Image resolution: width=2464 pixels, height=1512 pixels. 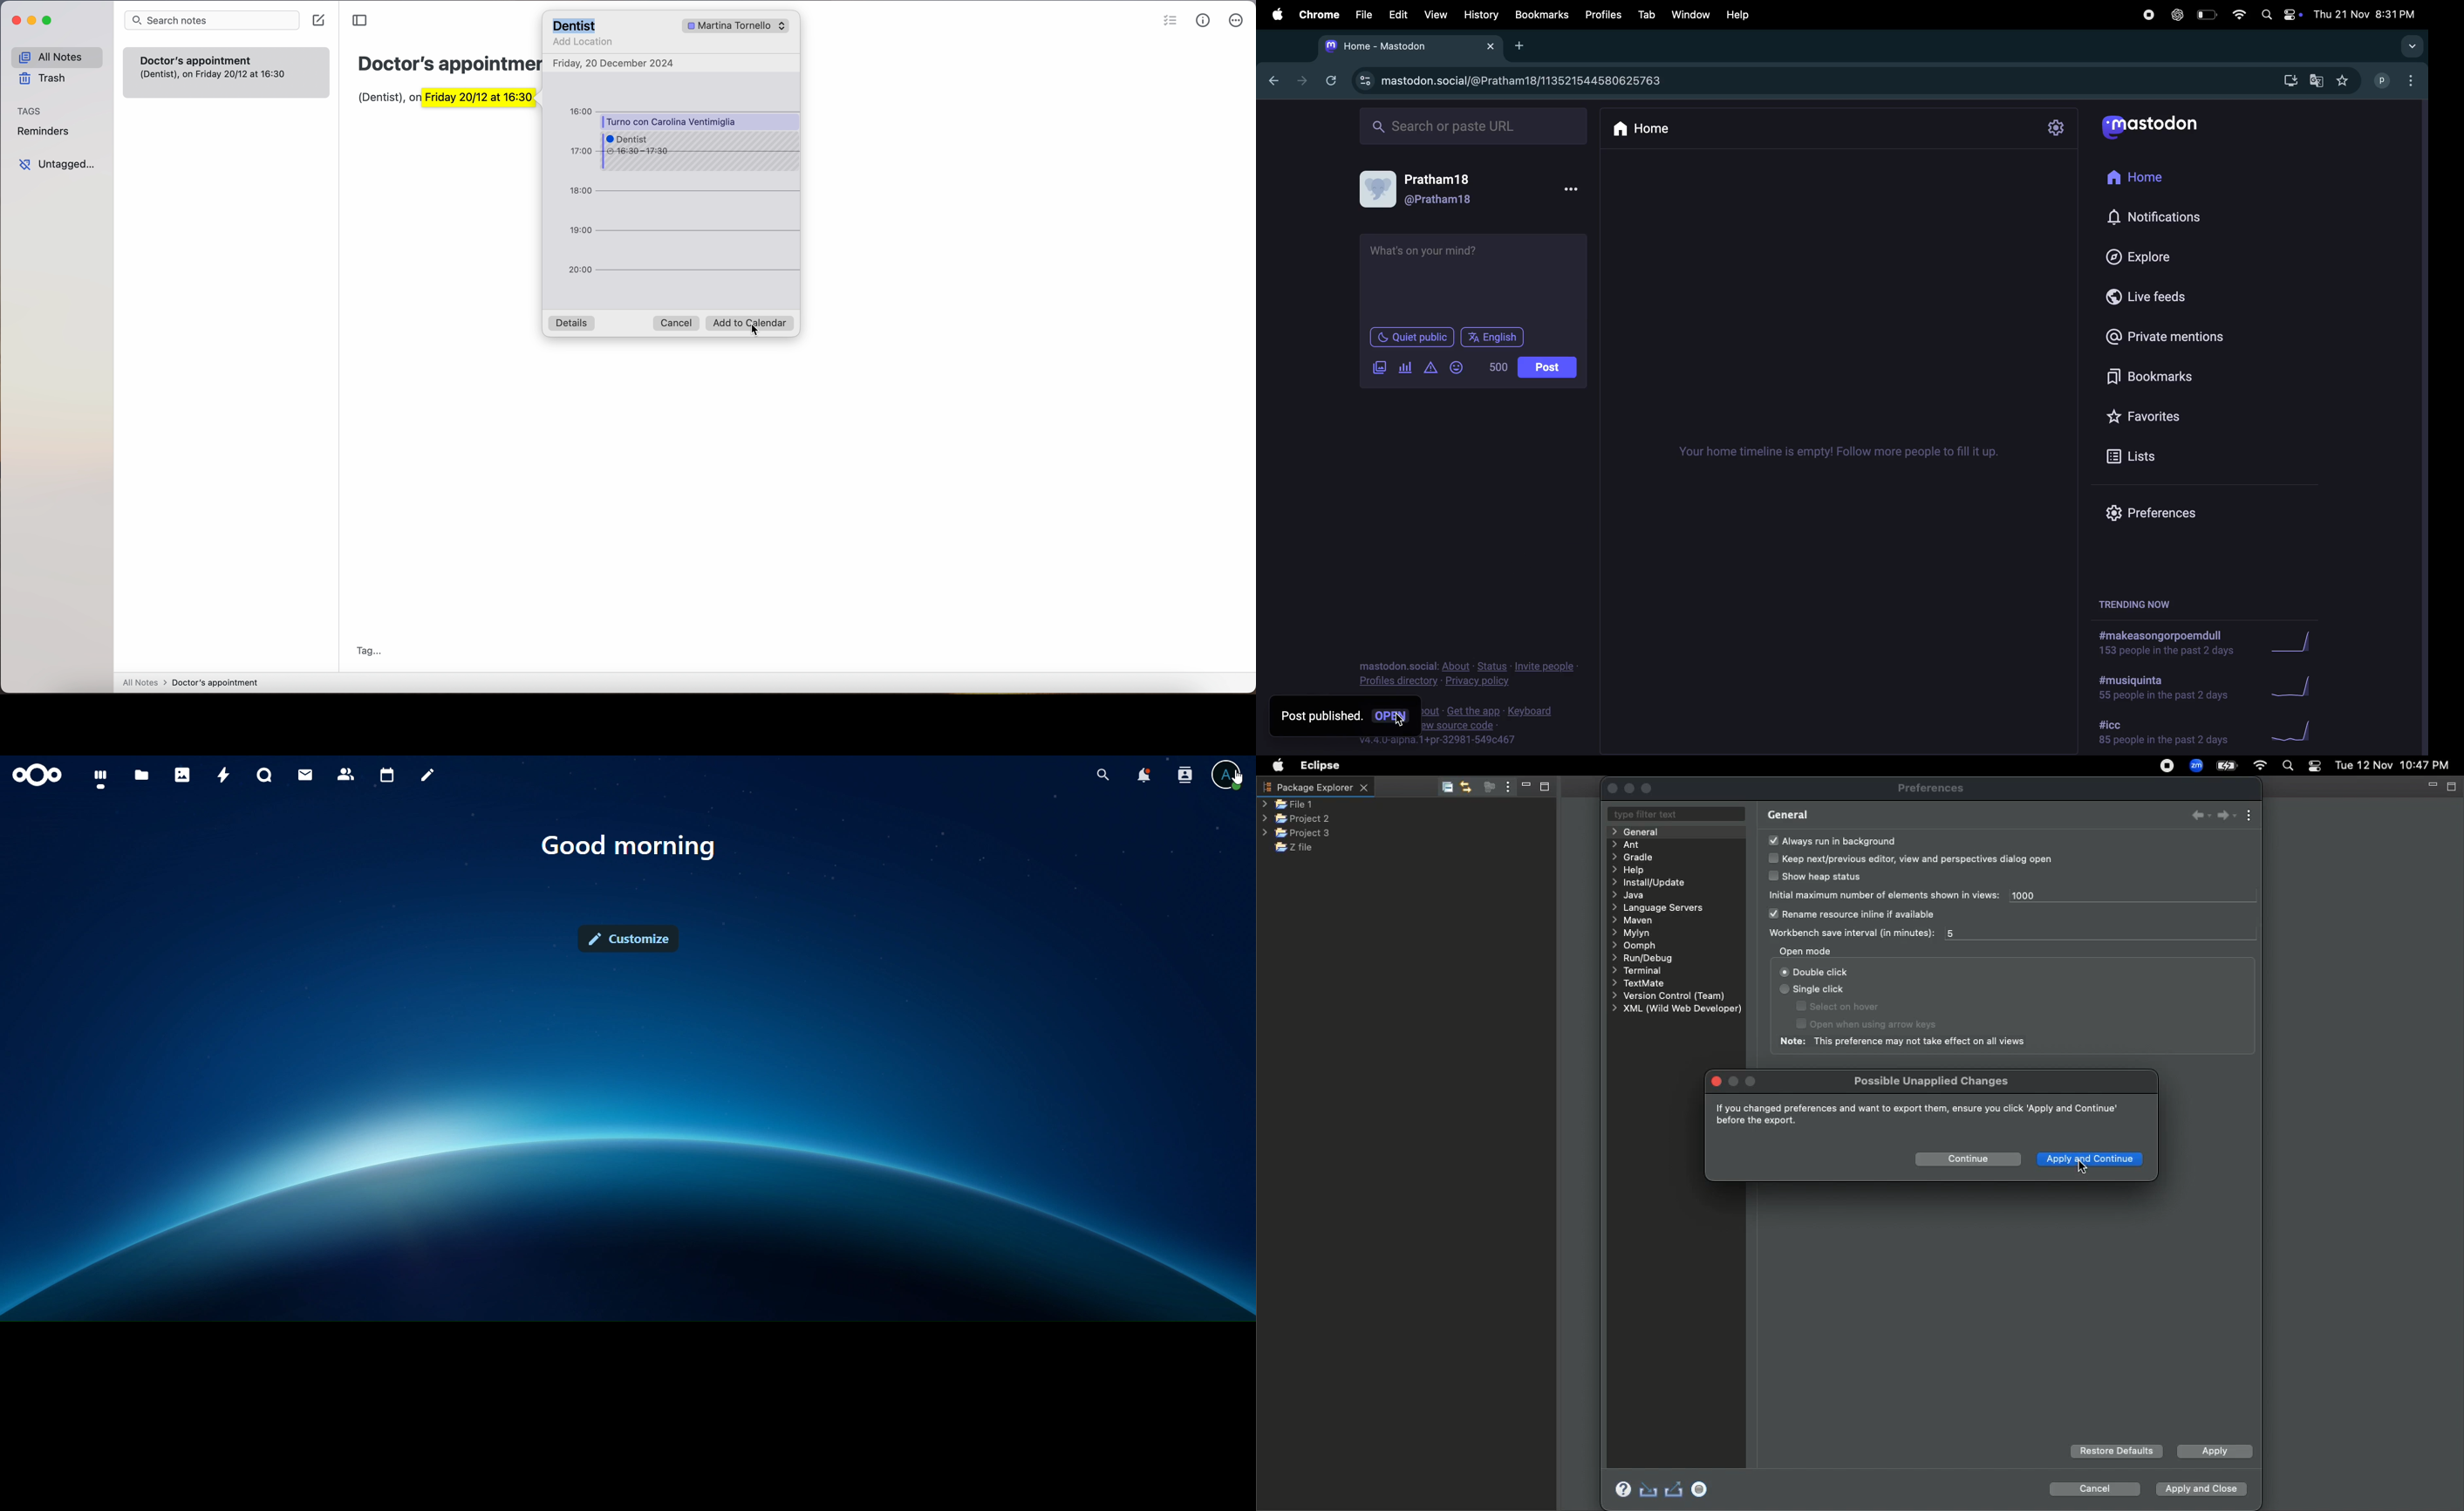 I want to click on list, so click(x=2156, y=460).